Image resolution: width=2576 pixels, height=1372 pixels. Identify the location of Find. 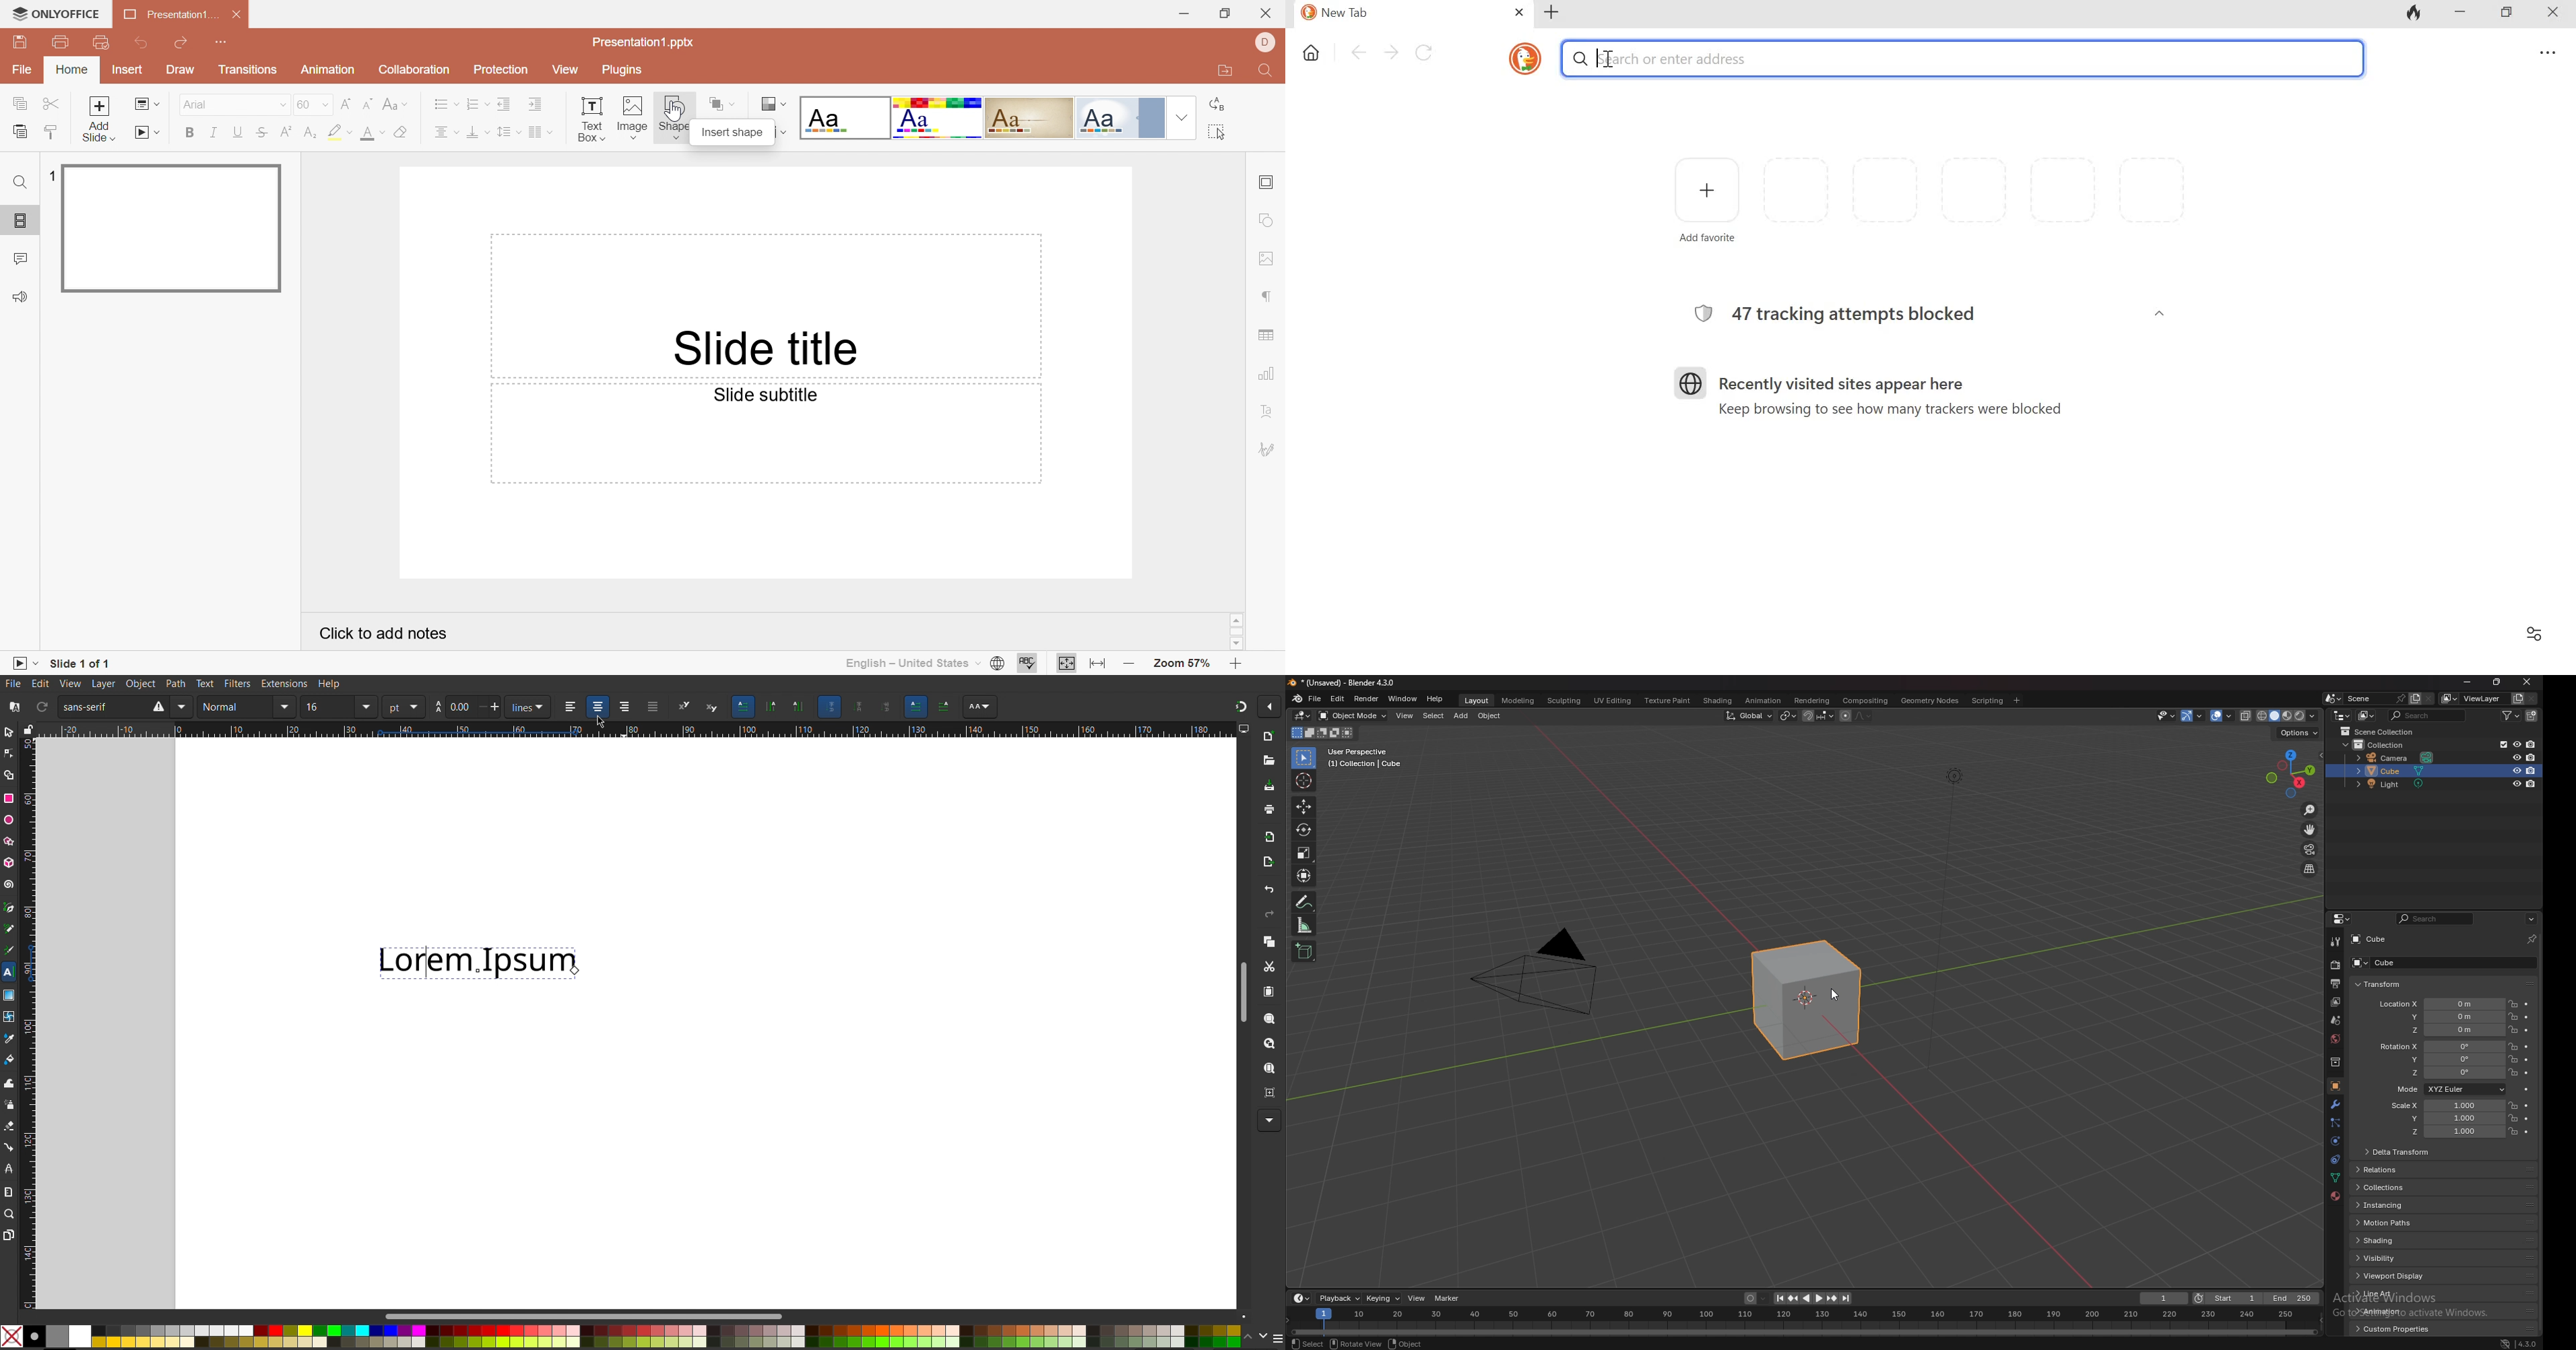
(22, 182).